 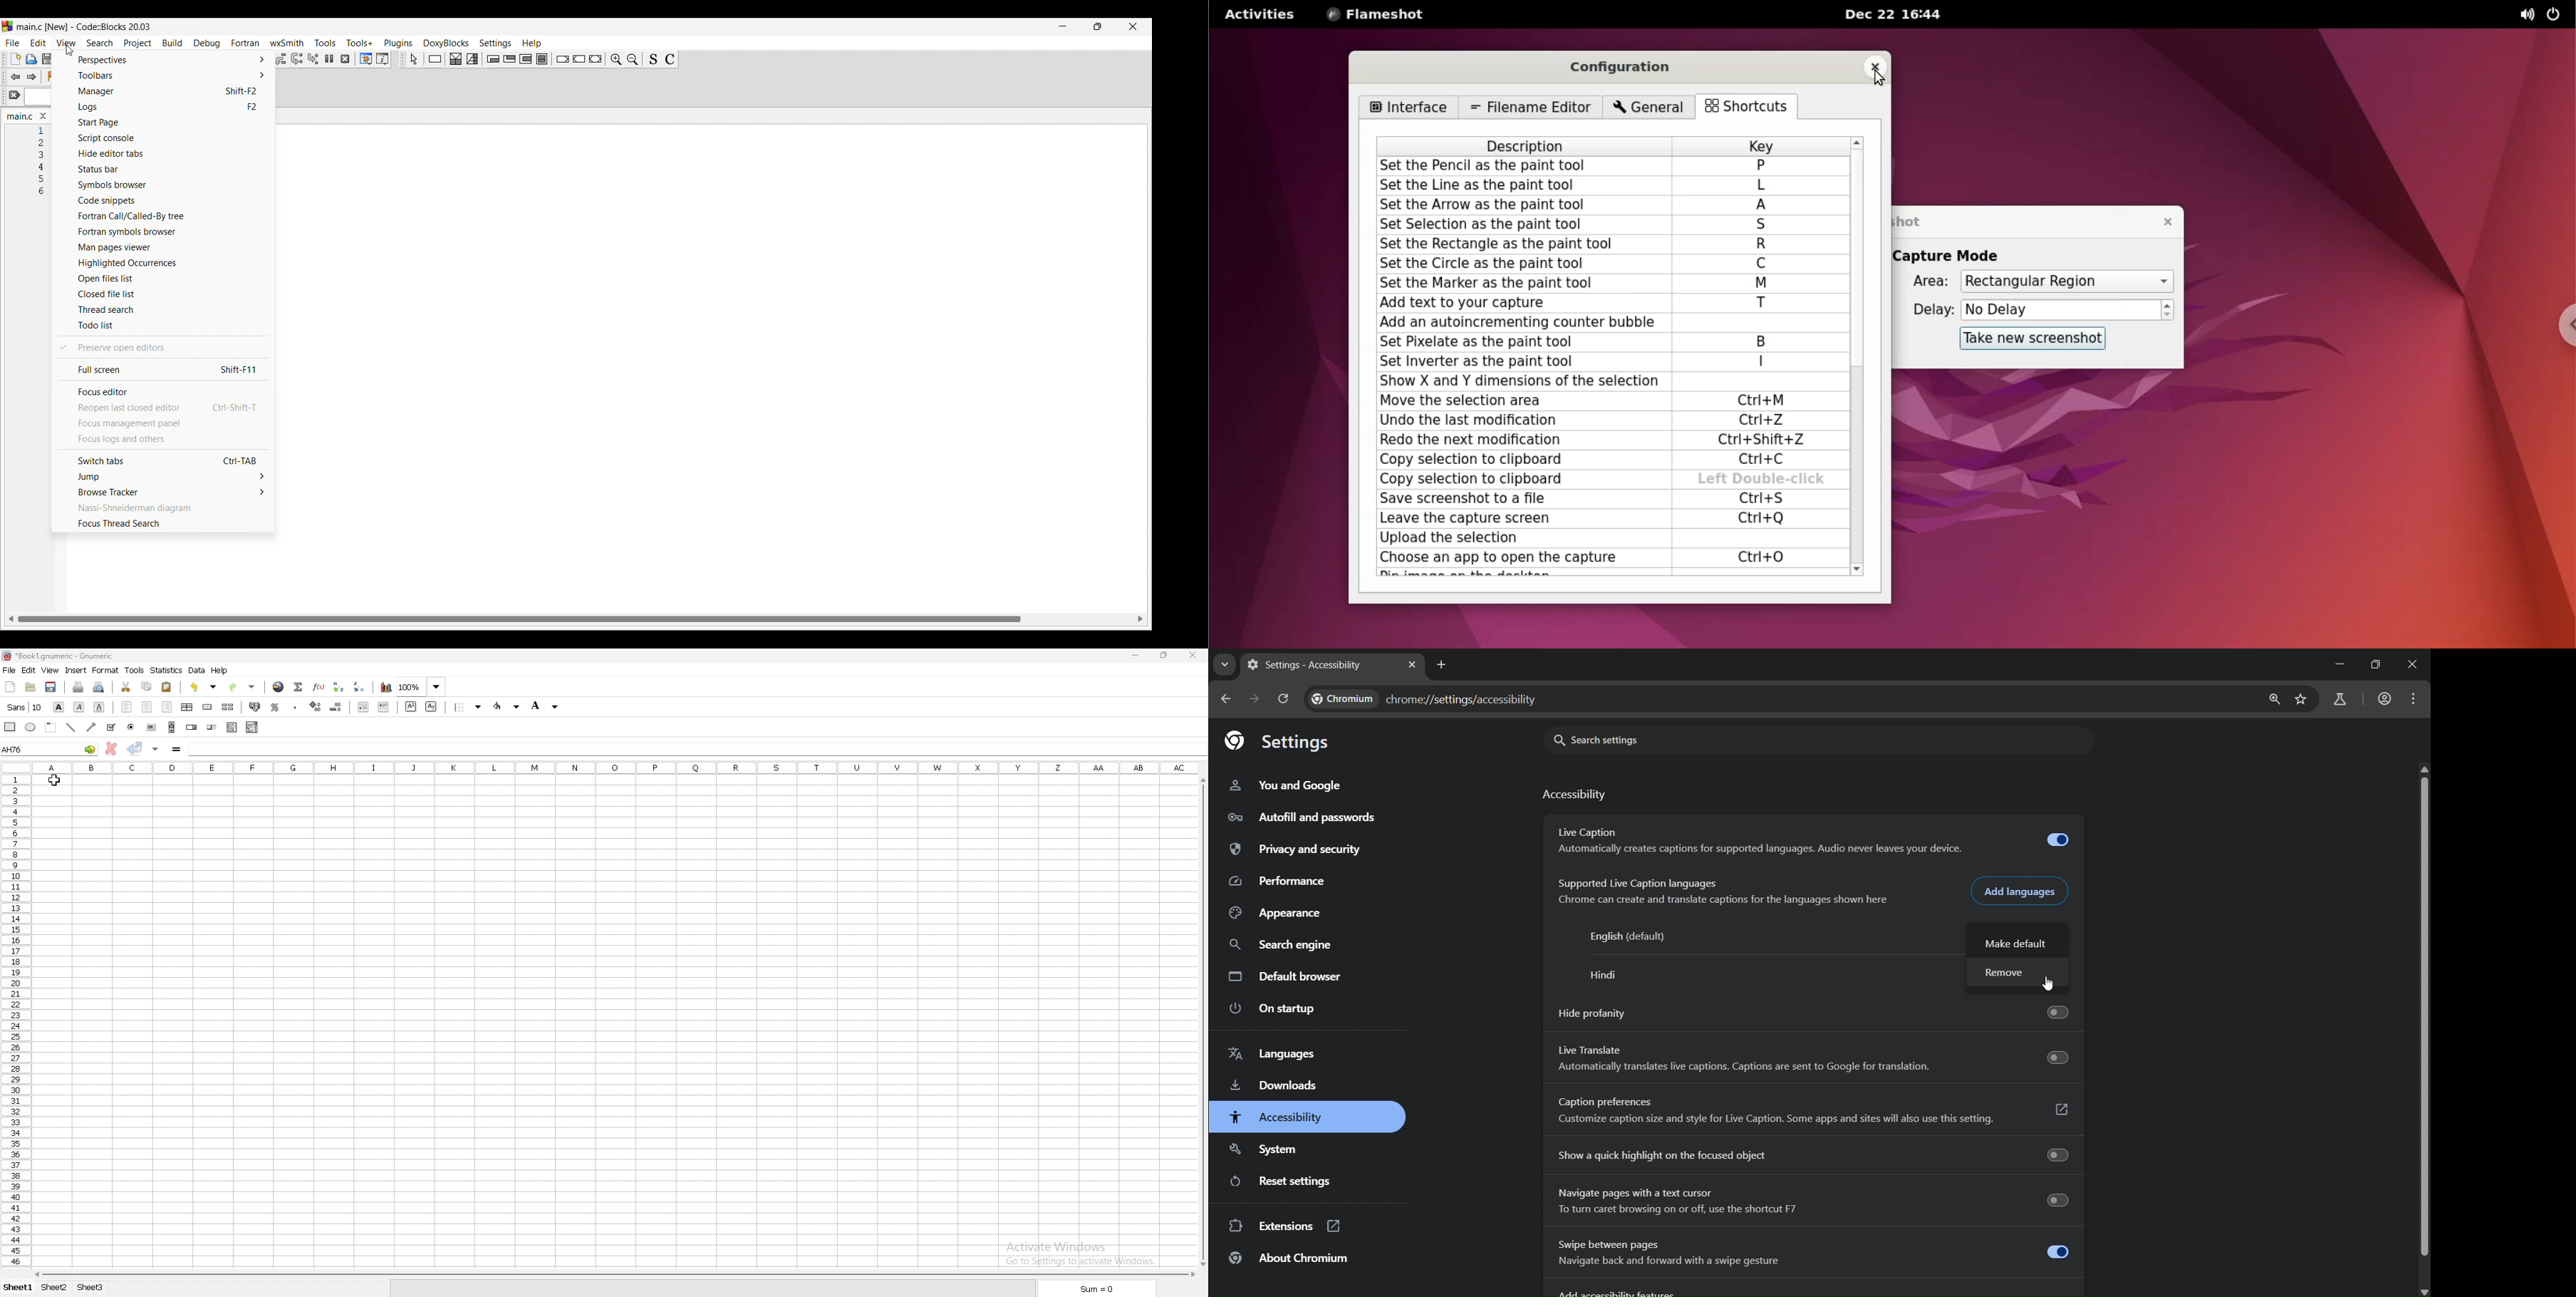 What do you see at coordinates (1268, 1149) in the screenshot?
I see `system` at bounding box center [1268, 1149].